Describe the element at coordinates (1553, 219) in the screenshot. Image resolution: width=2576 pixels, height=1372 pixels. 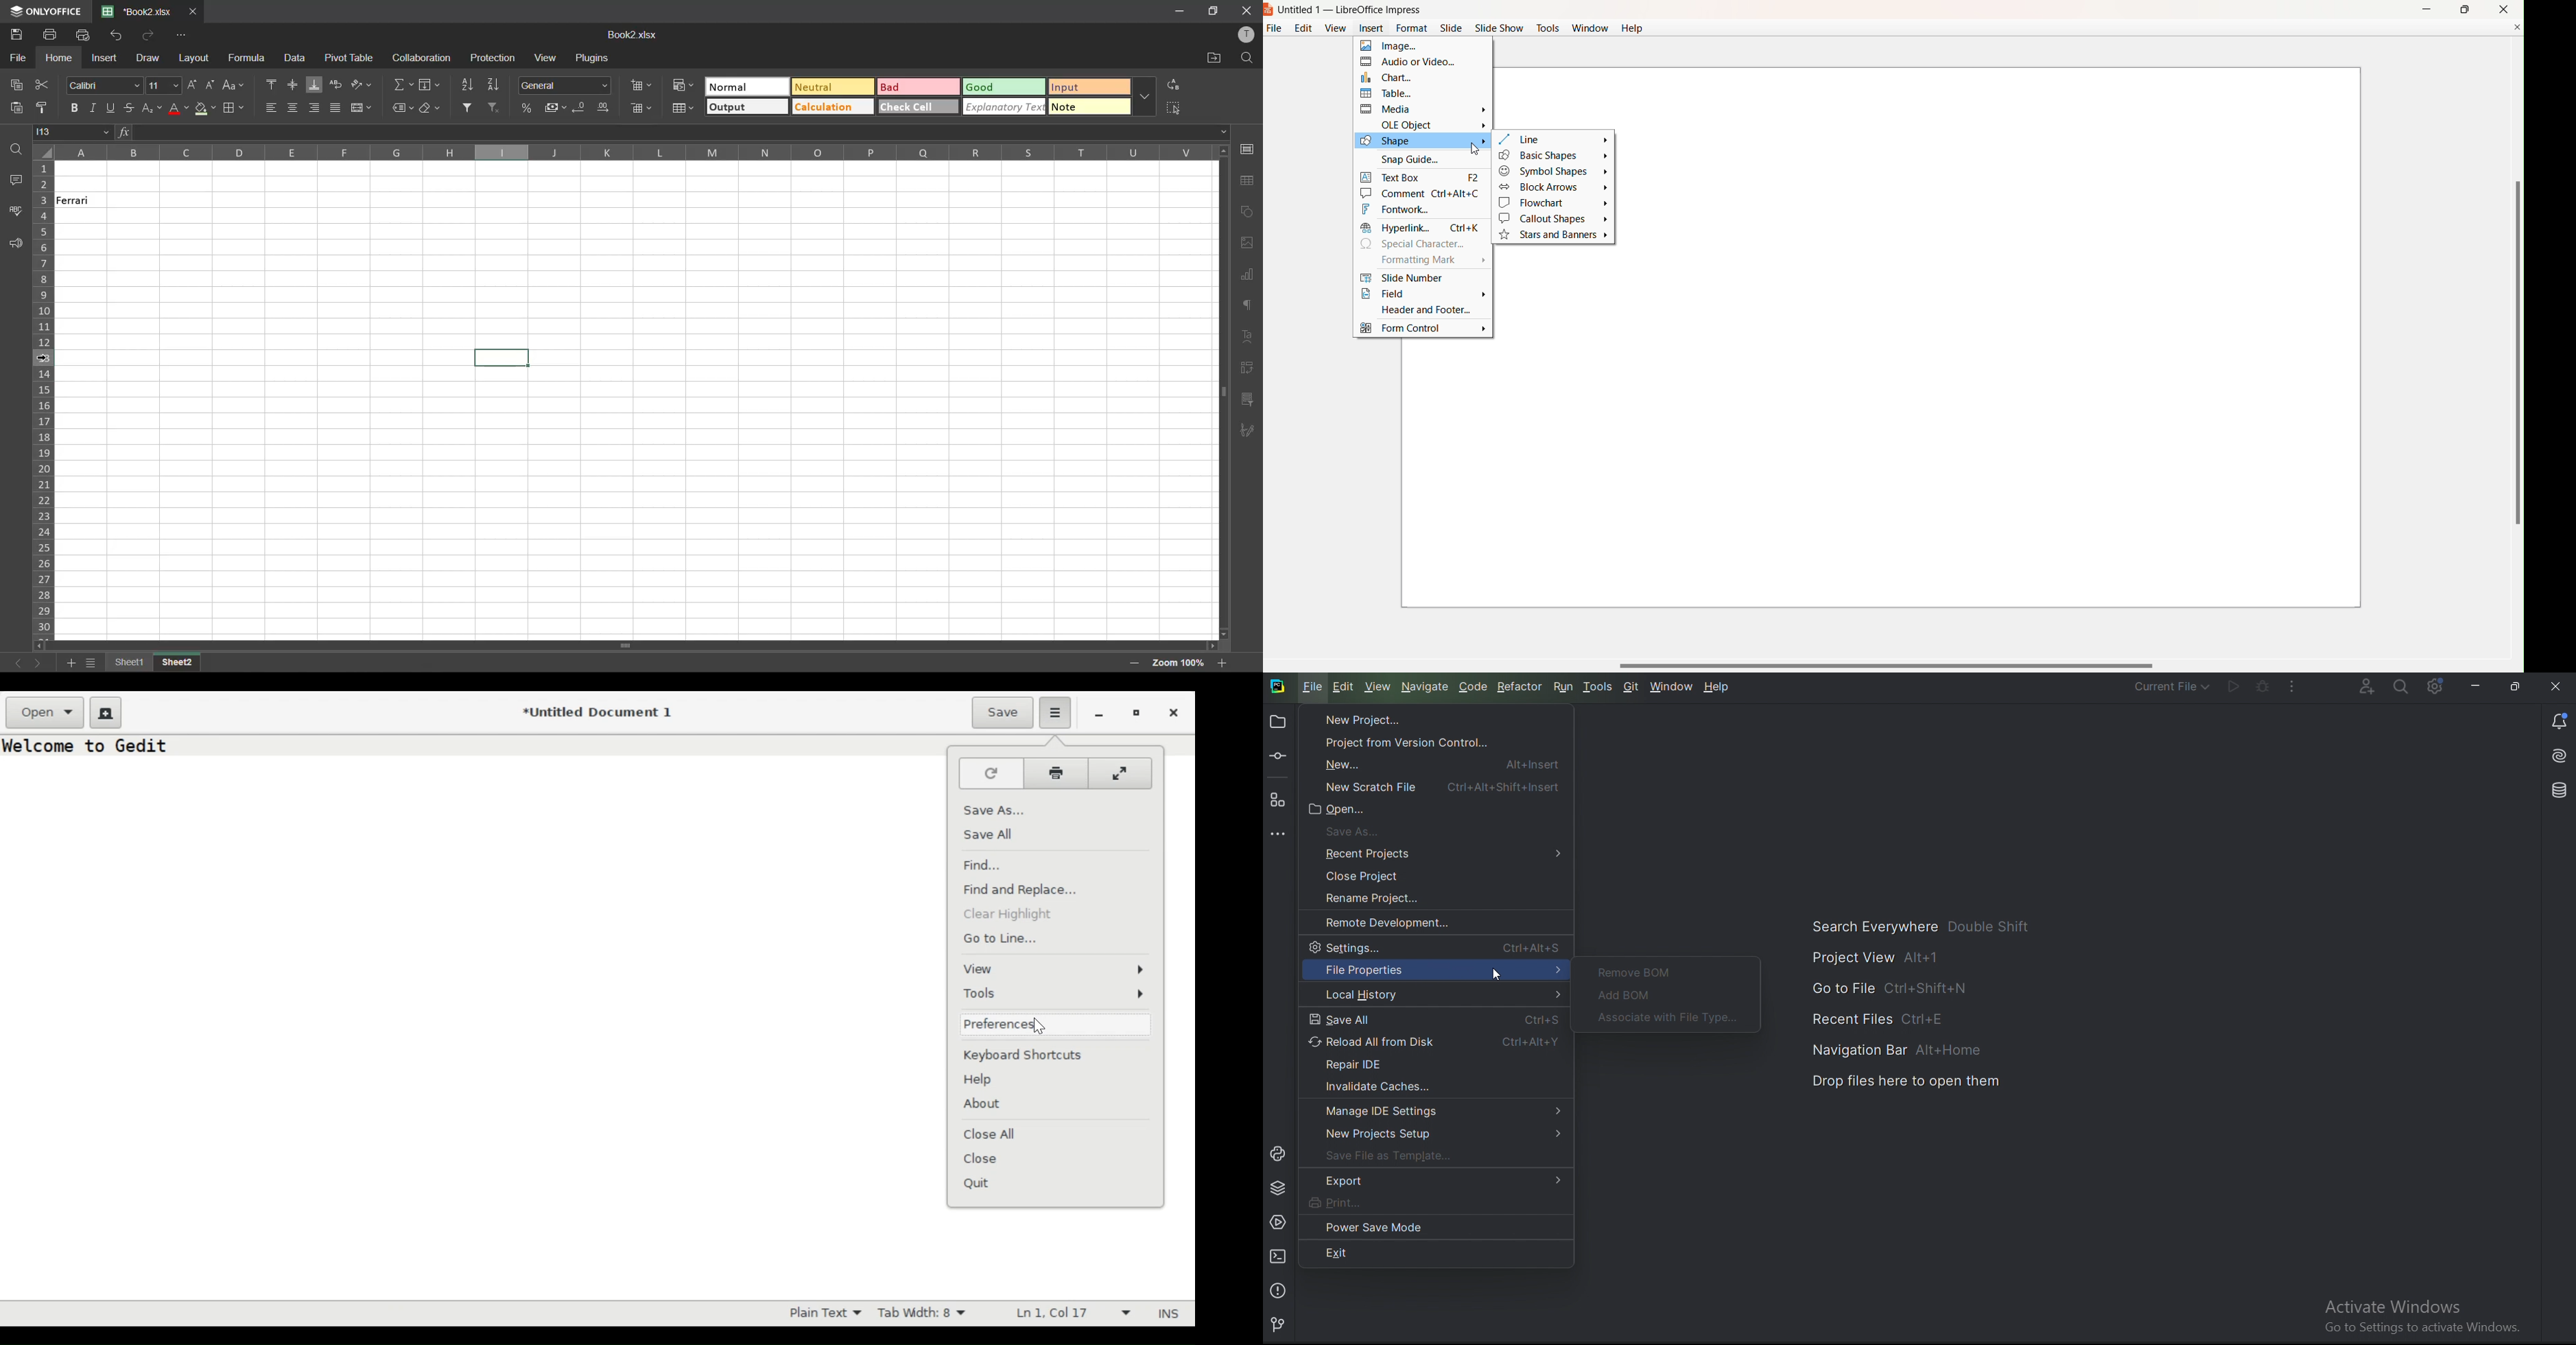
I see `Callout Shapes` at that location.